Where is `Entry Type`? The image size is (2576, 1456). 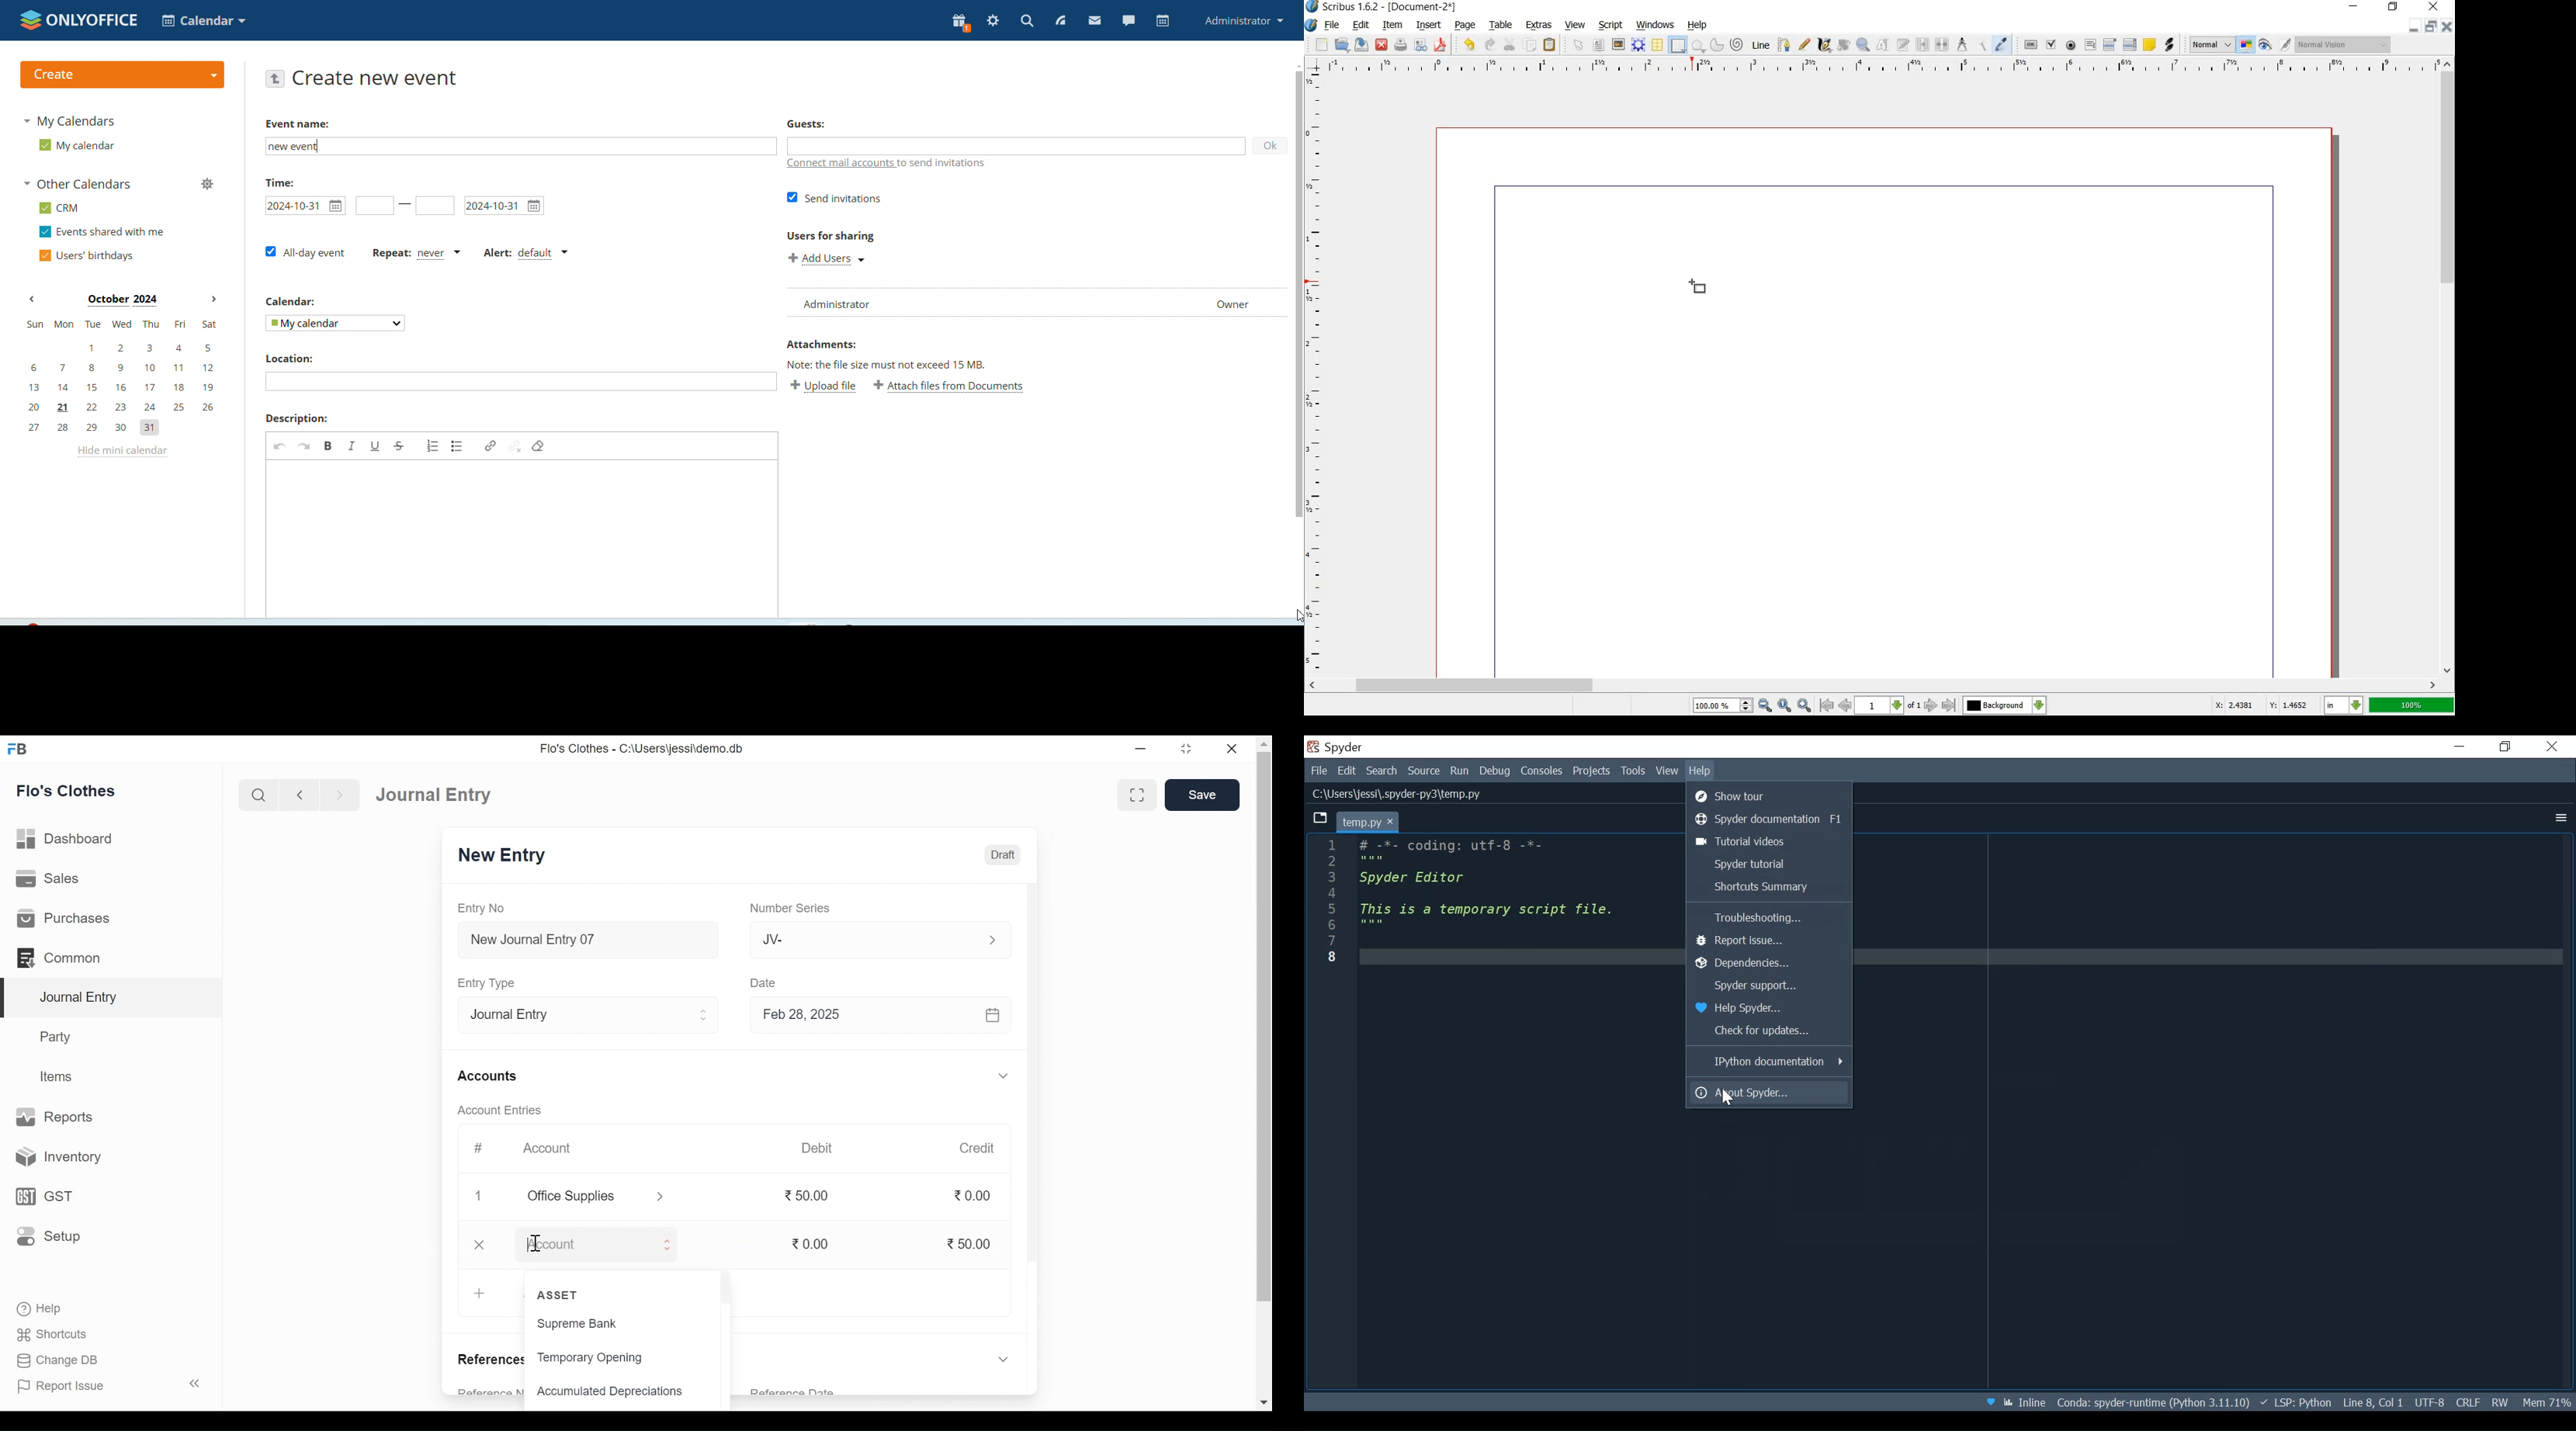 Entry Type is located at coordinates (569, 1014).